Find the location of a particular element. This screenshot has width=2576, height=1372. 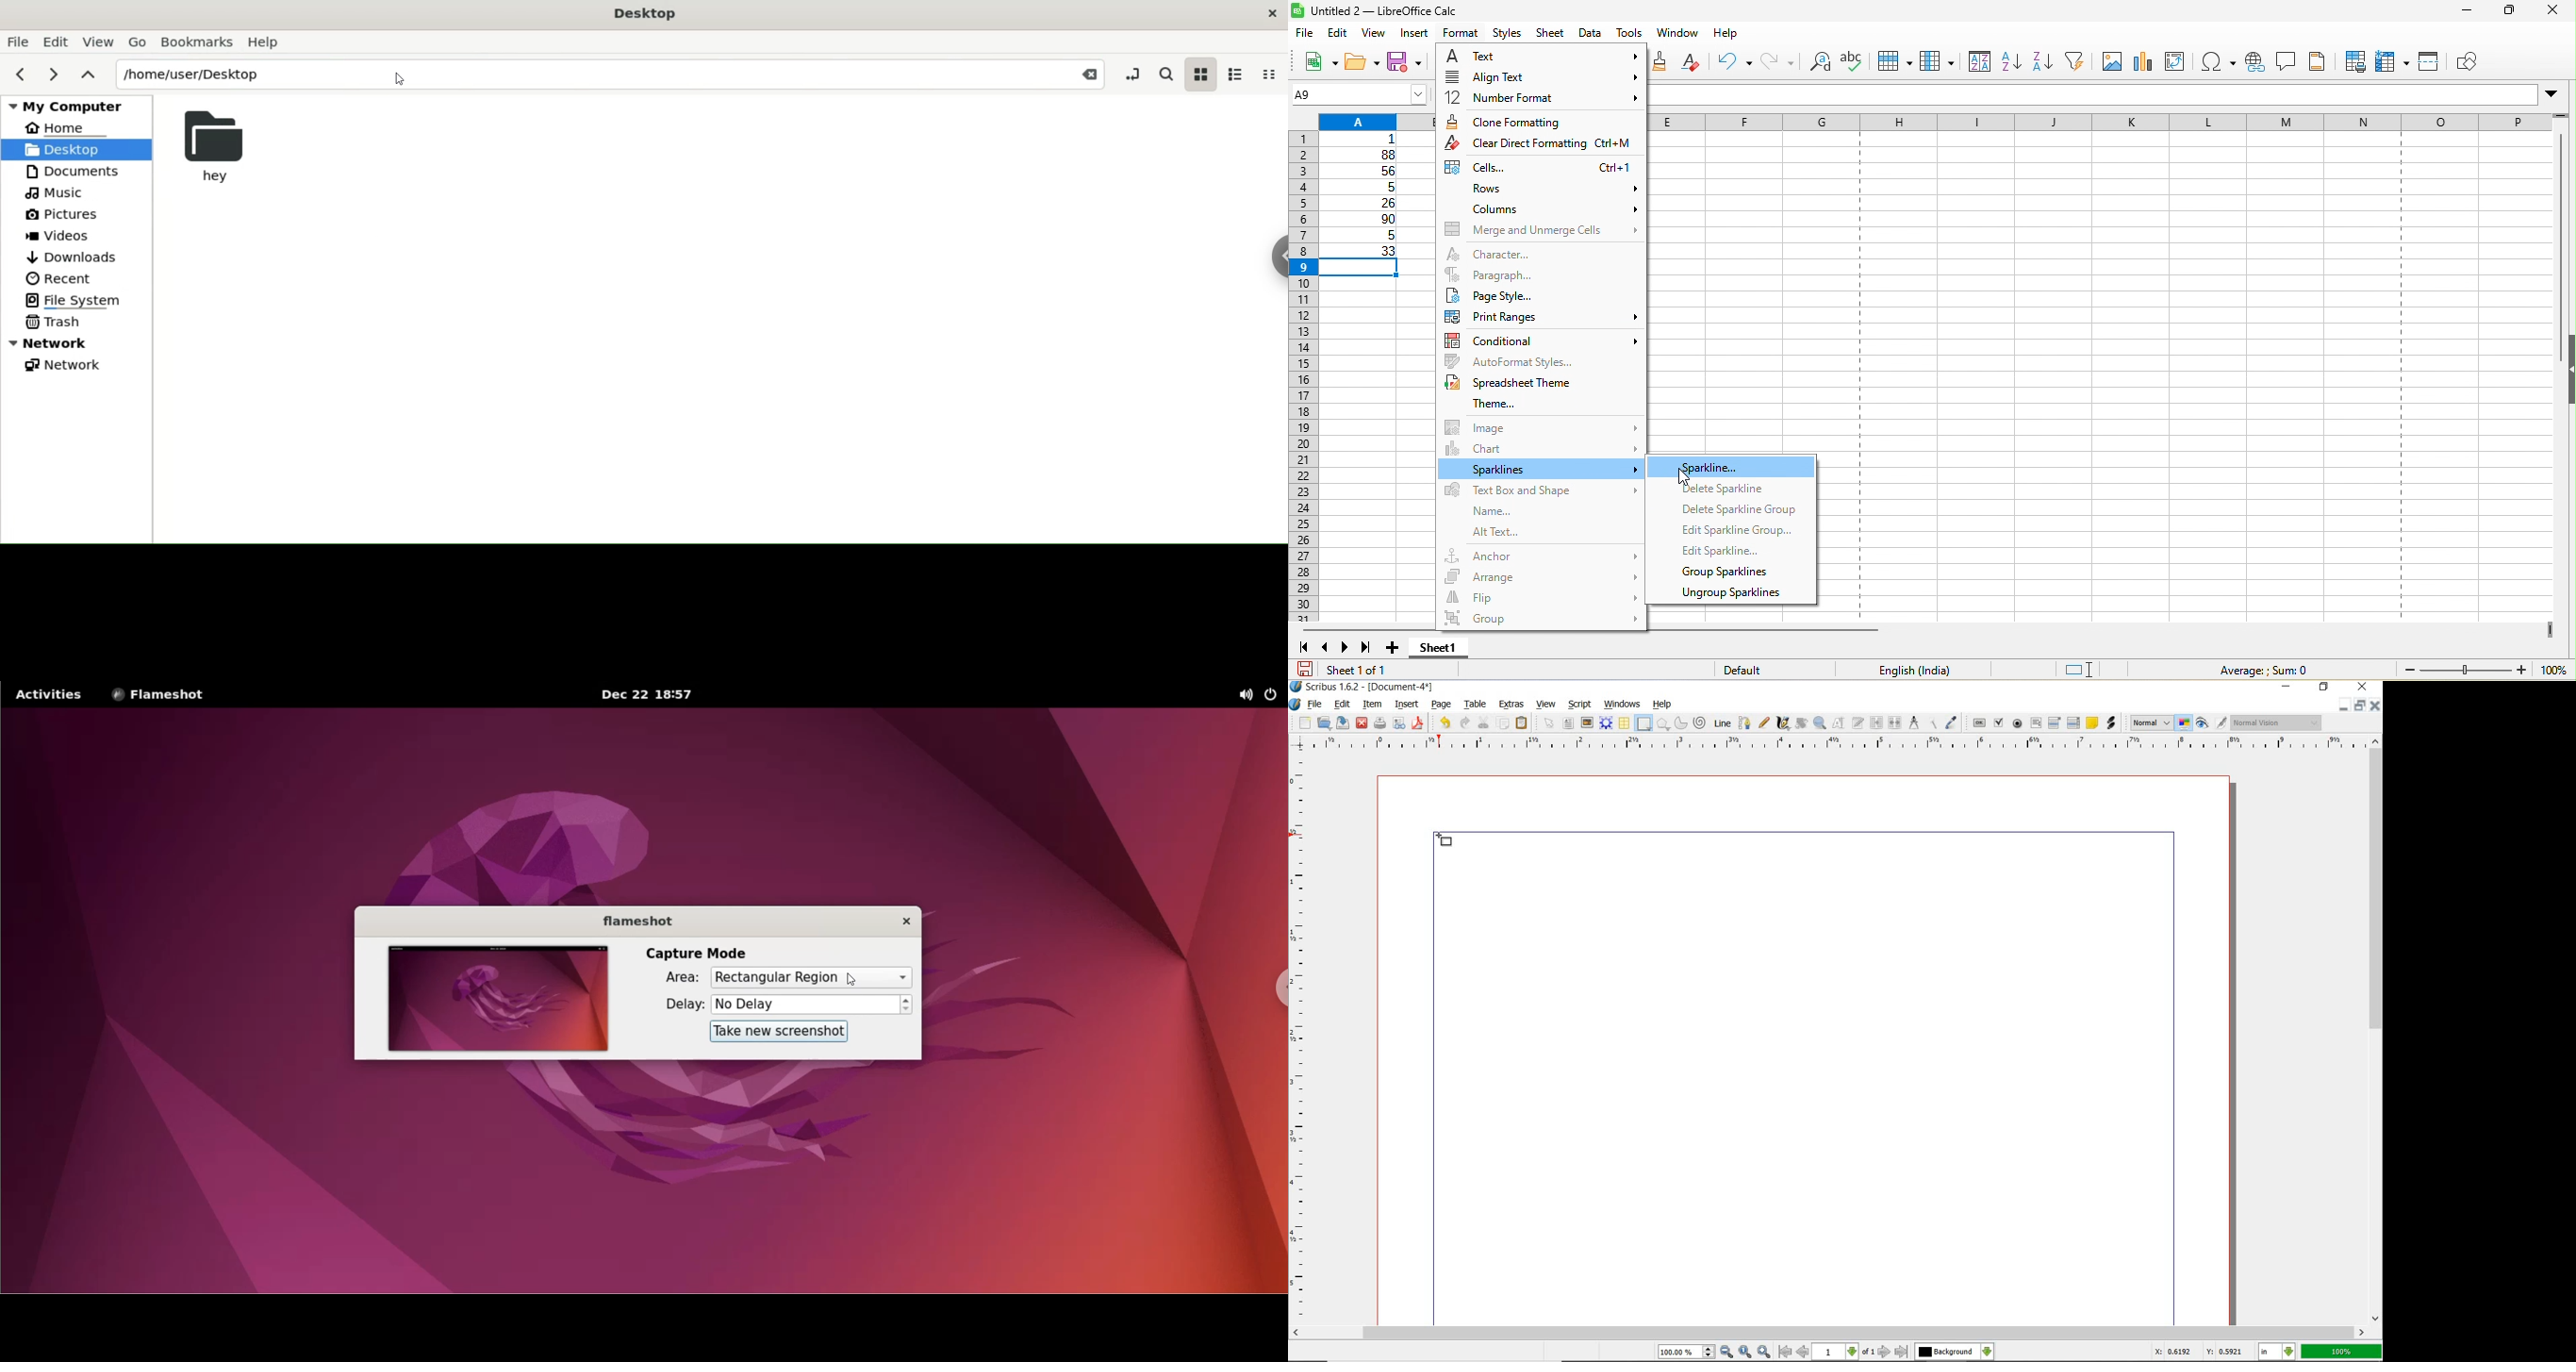

view is located at coordinates (1546, 704).